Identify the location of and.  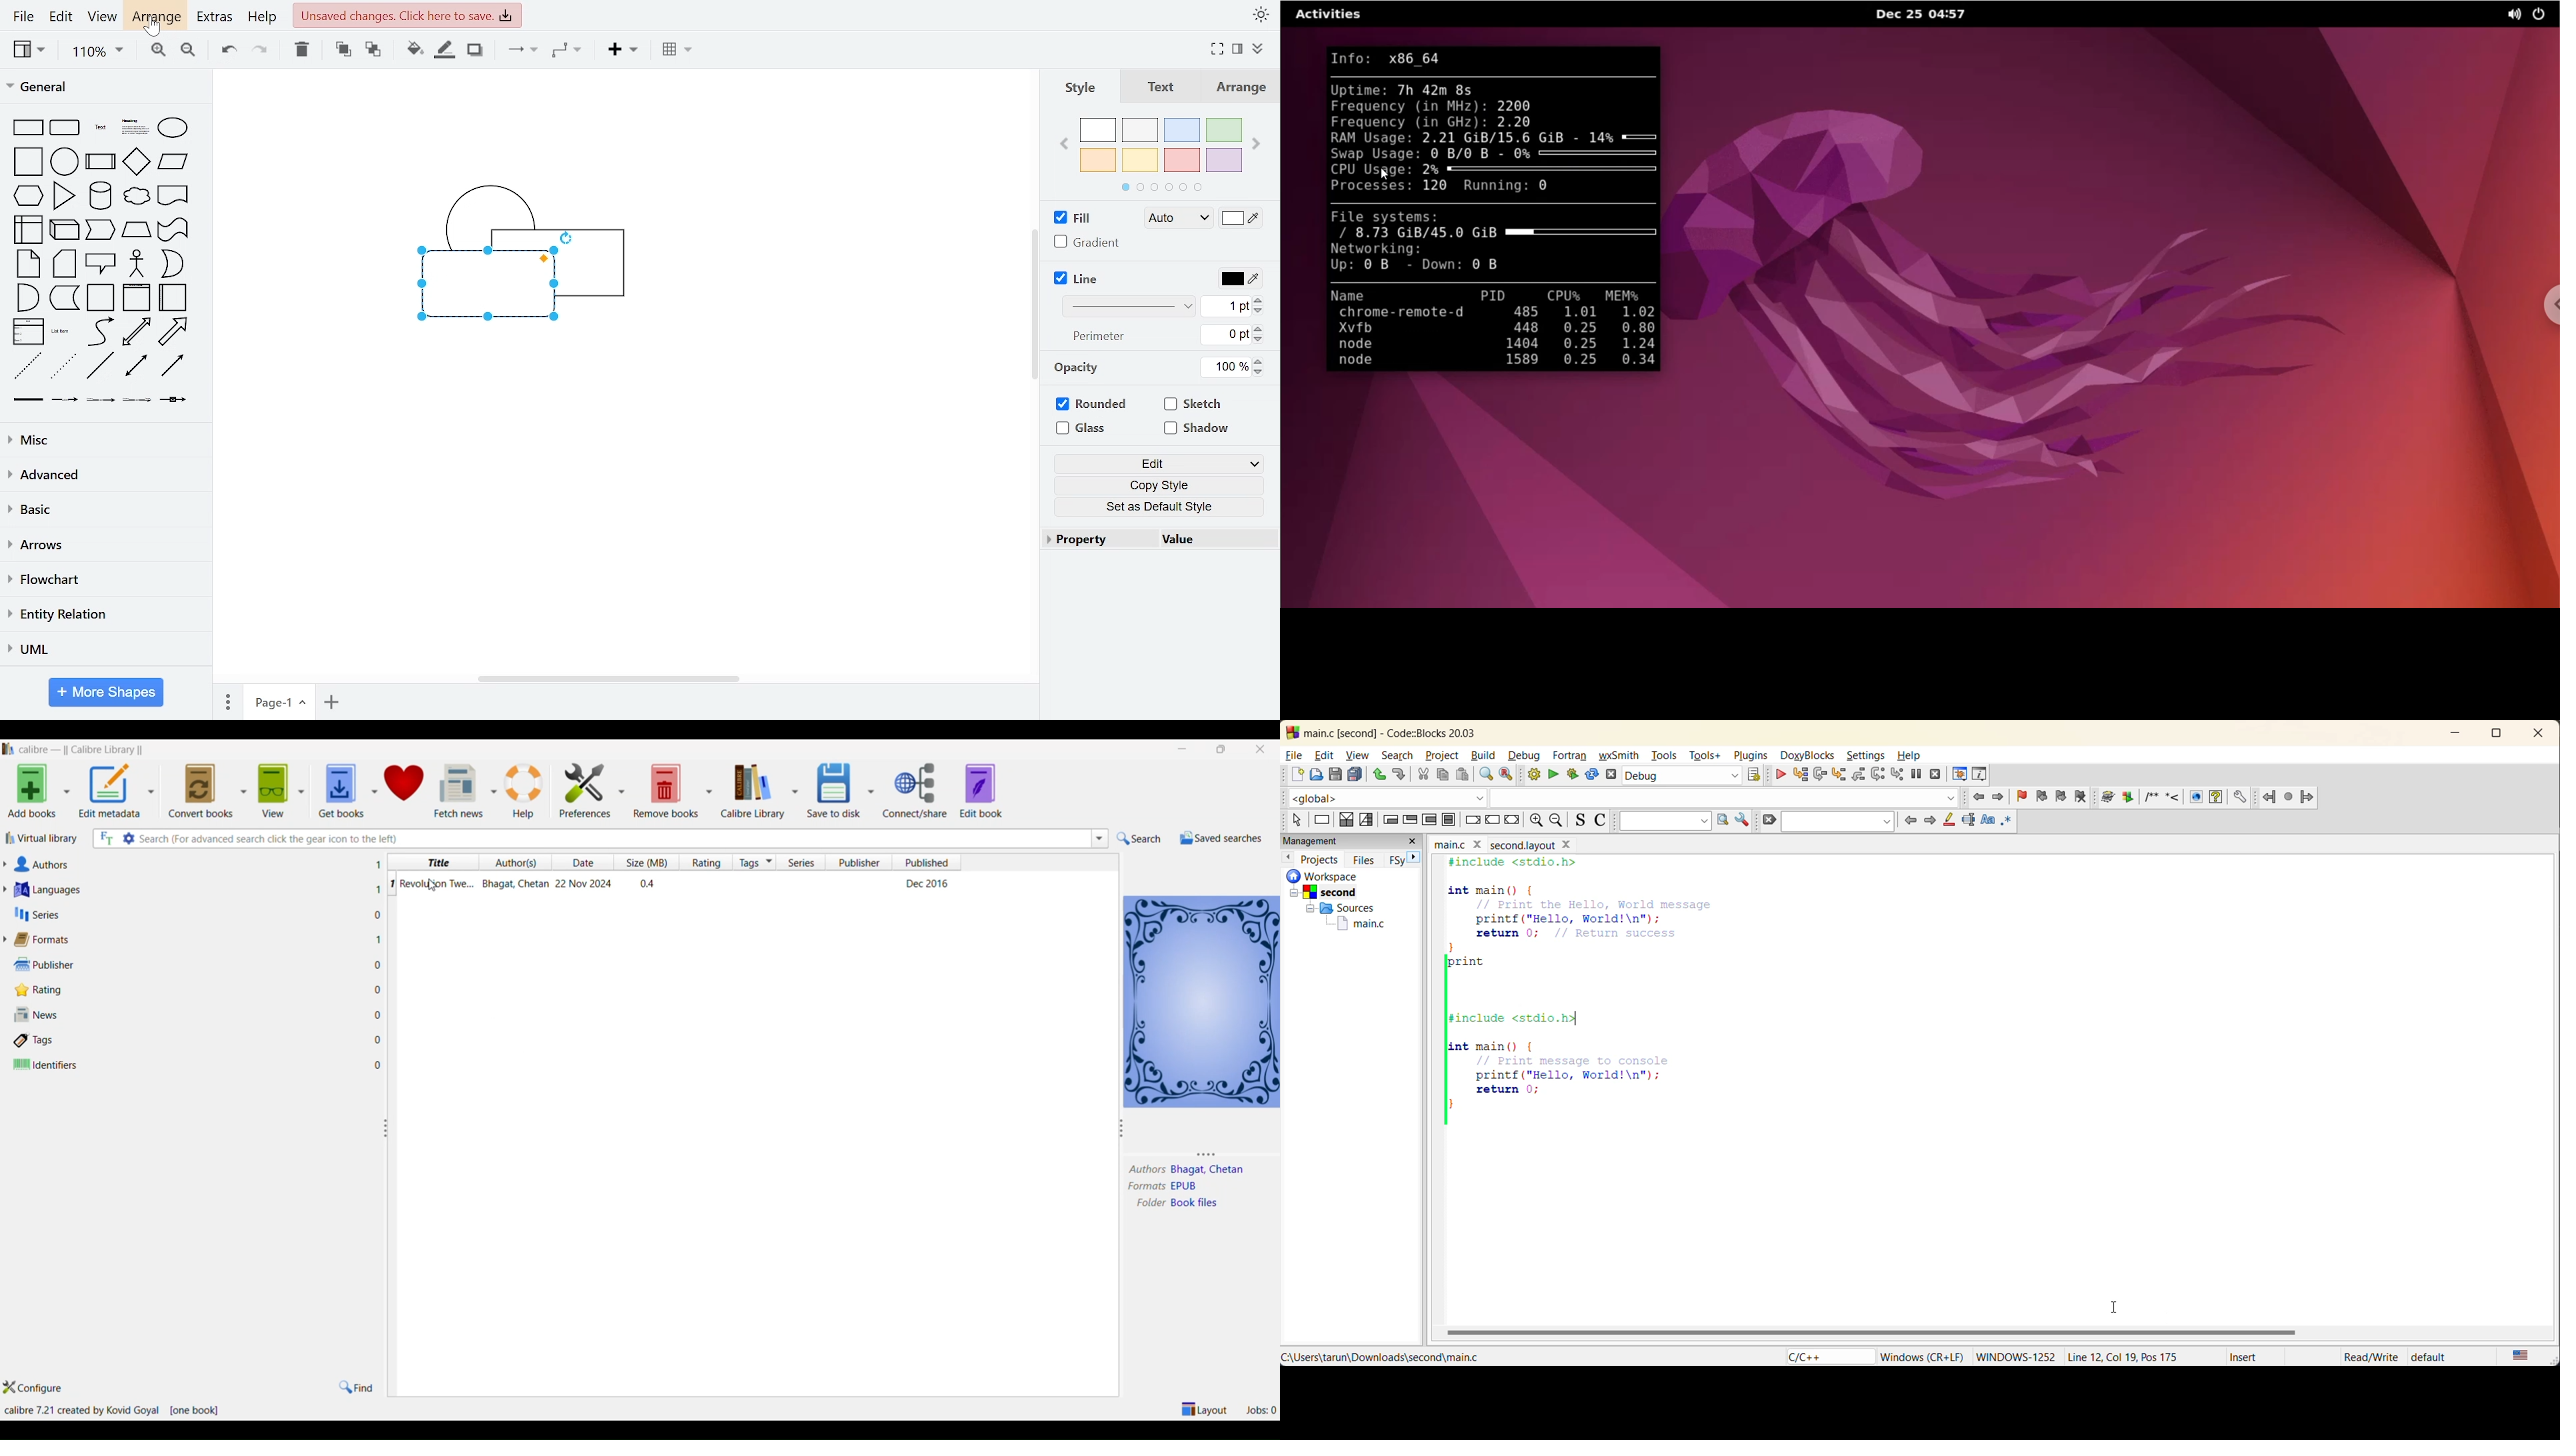
(27, 297).